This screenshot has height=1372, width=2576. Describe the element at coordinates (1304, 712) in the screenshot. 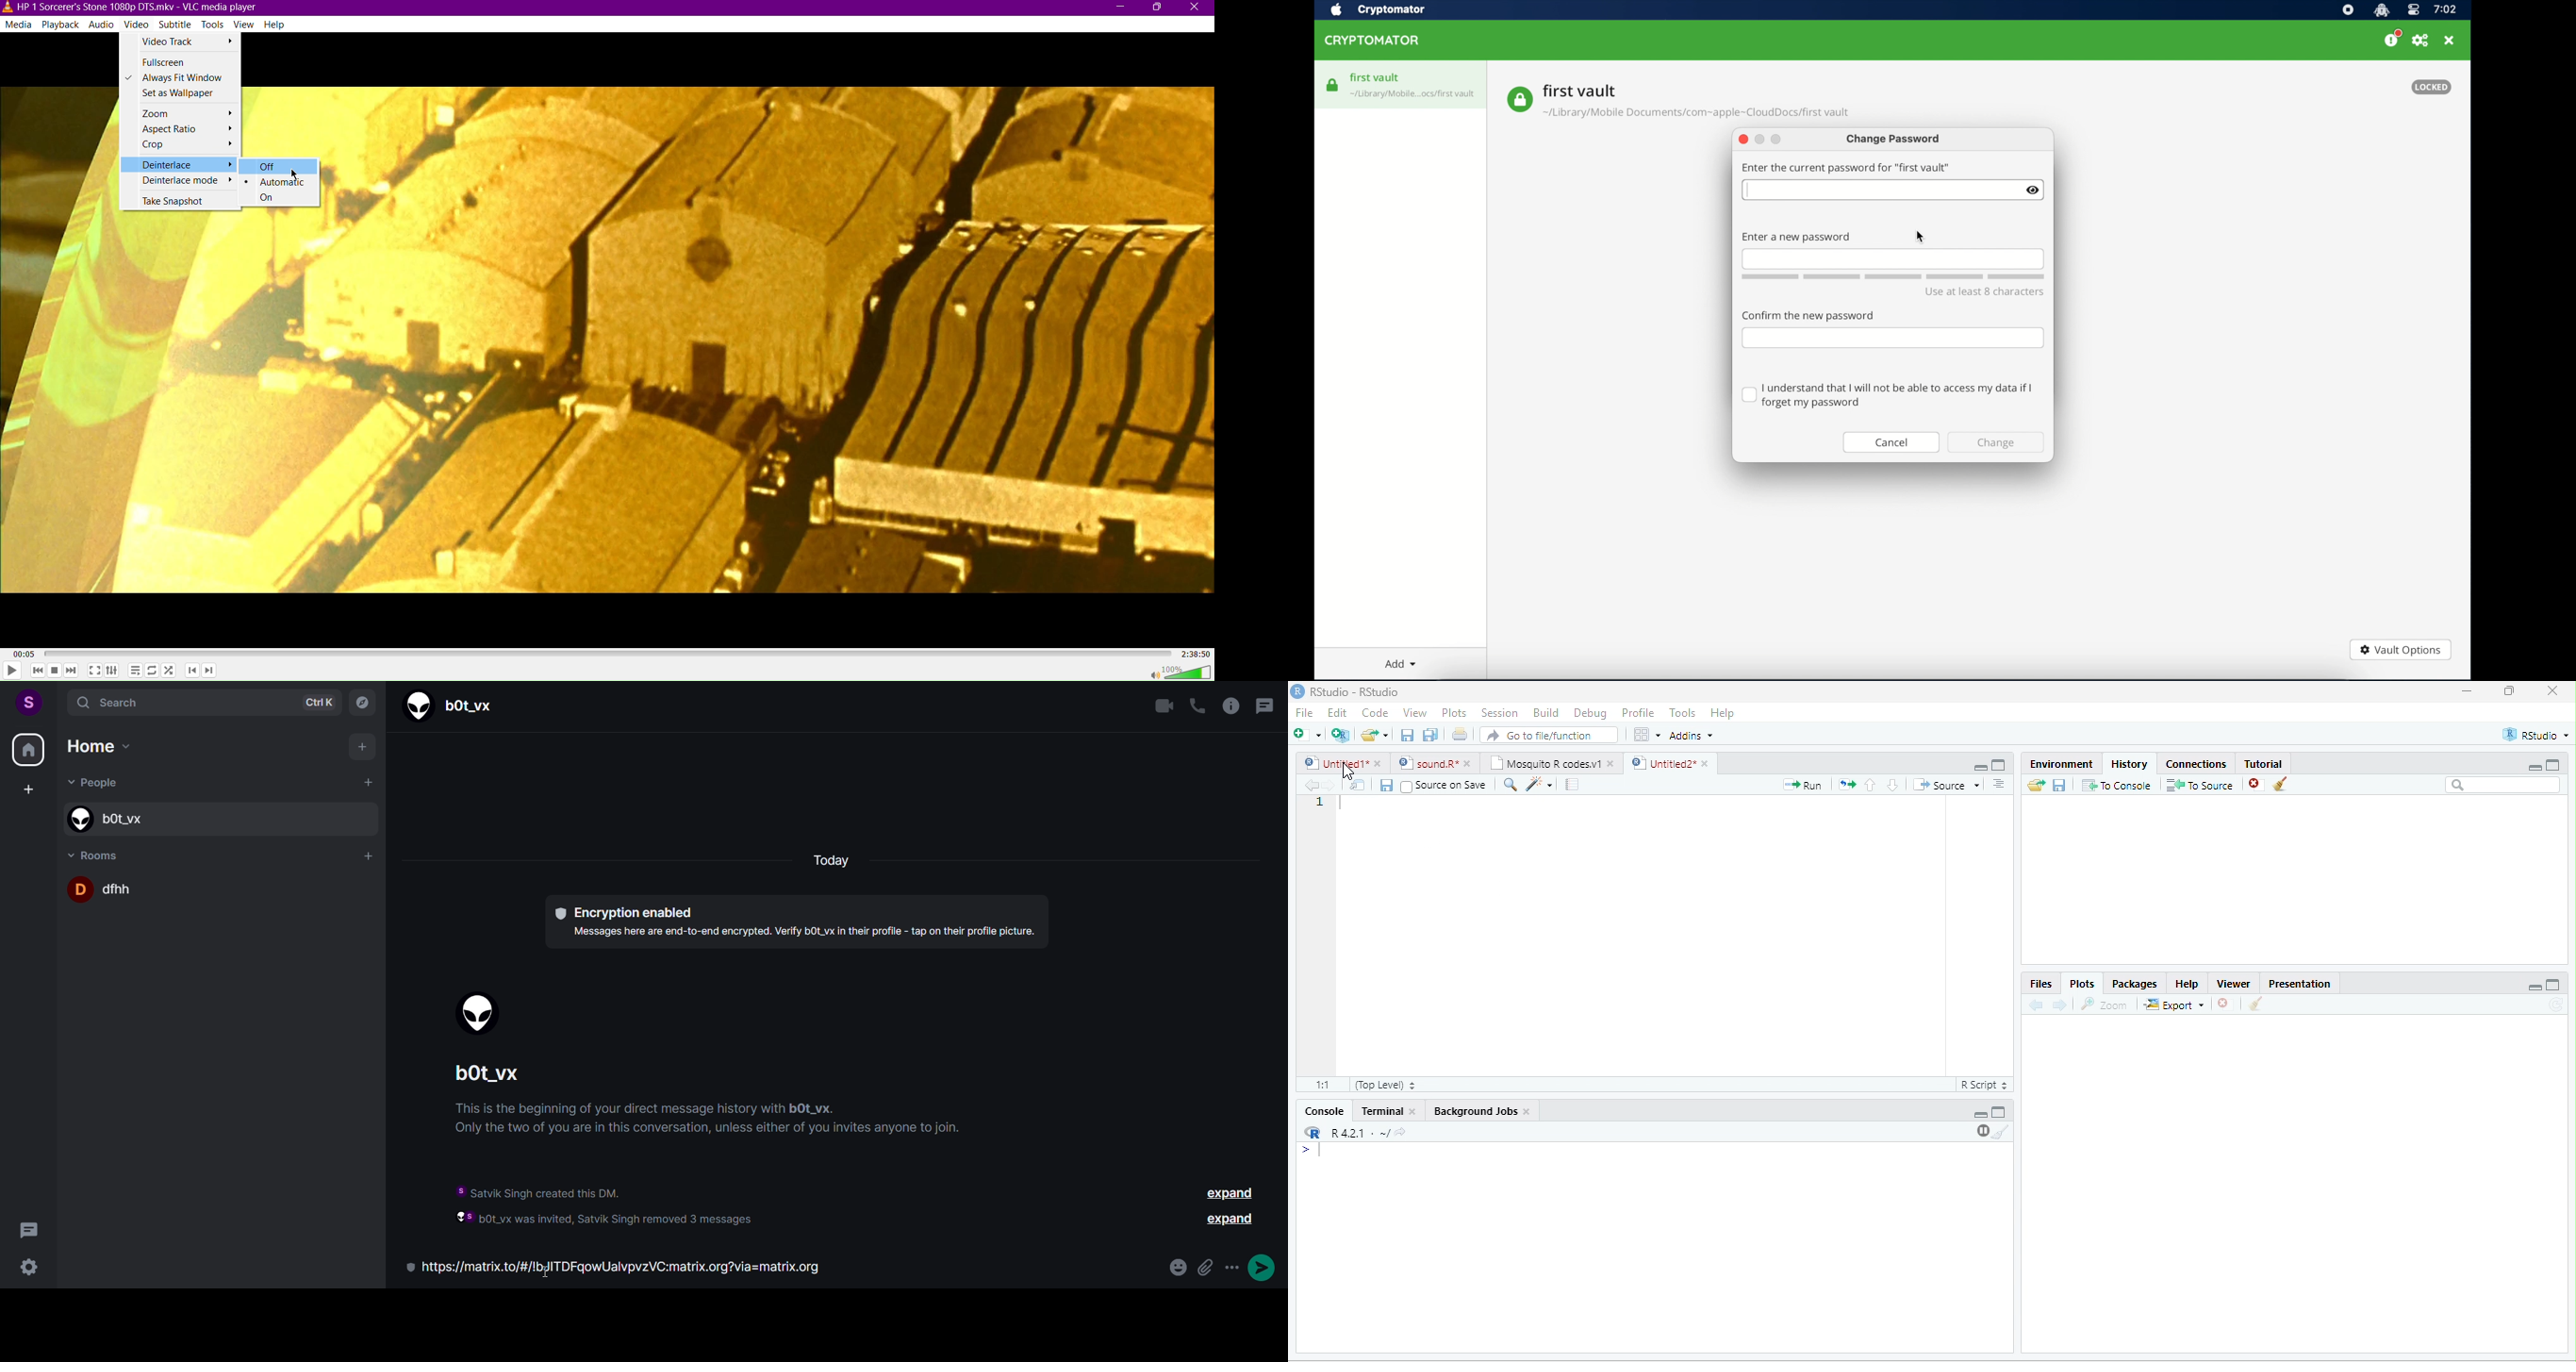

I see `File` at that location.